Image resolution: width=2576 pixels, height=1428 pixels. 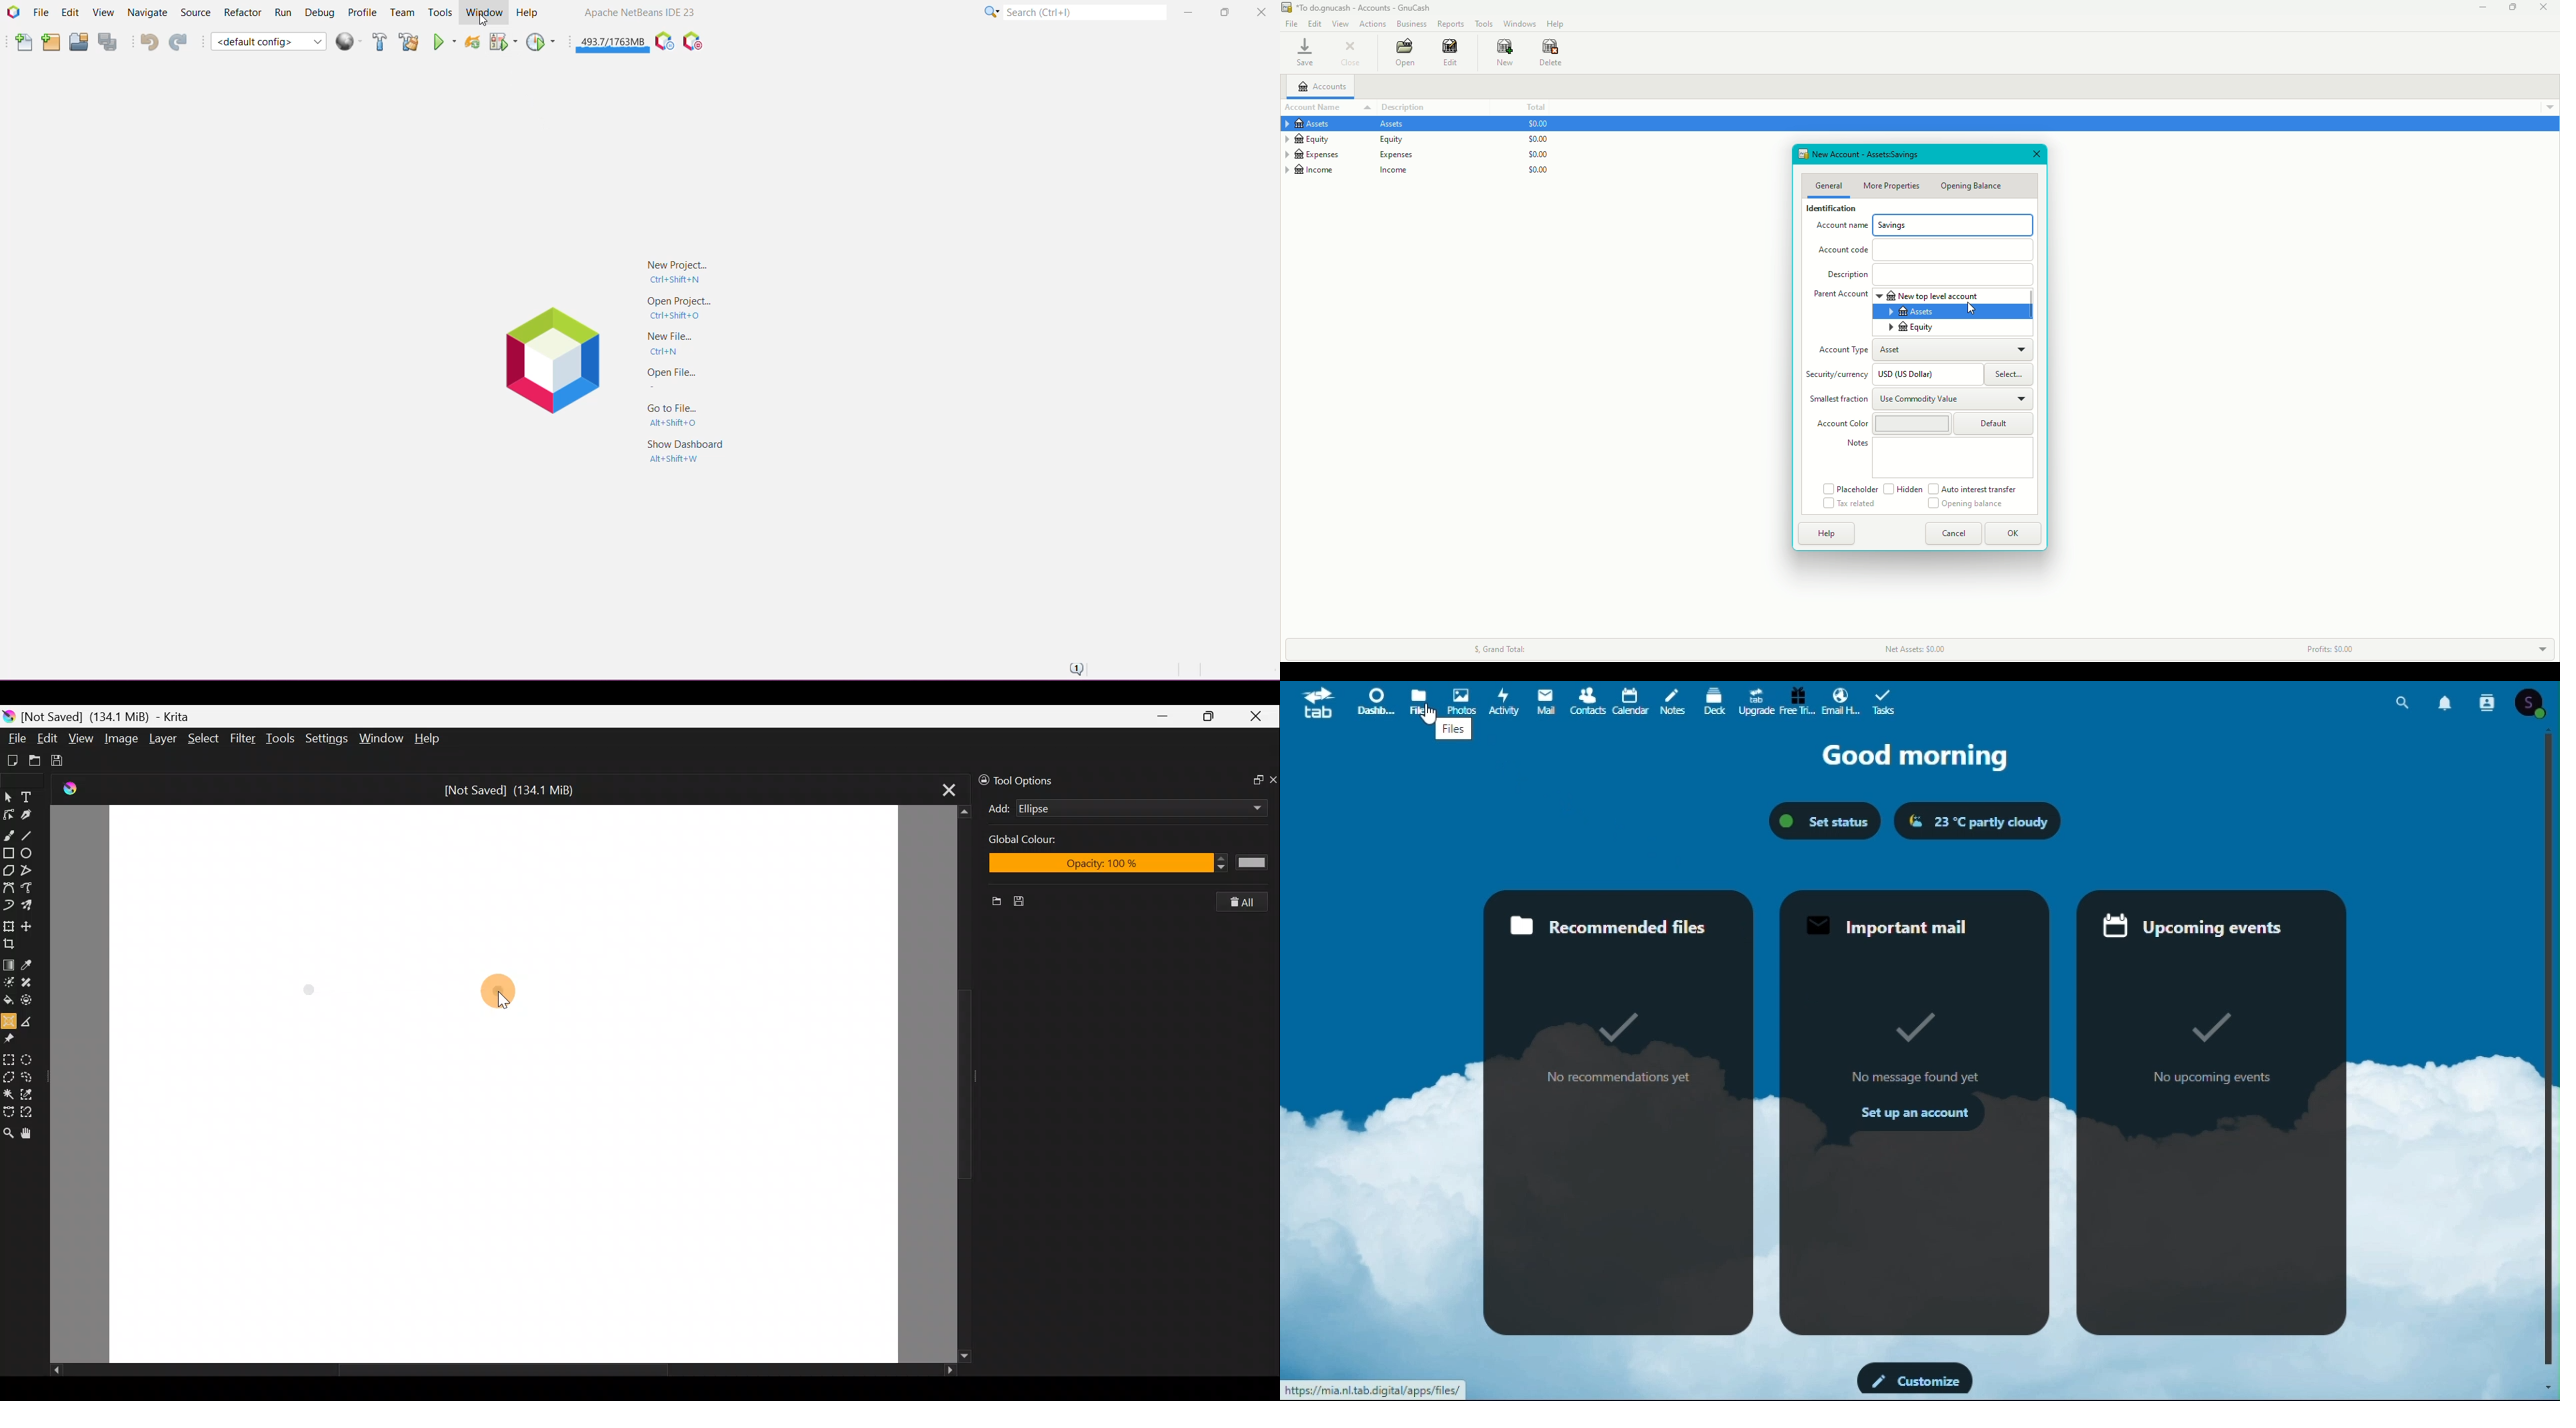 What do you see at coordinates (48, 738) in the screenshot?
I see `Edit` at bounding box center [48, 738].